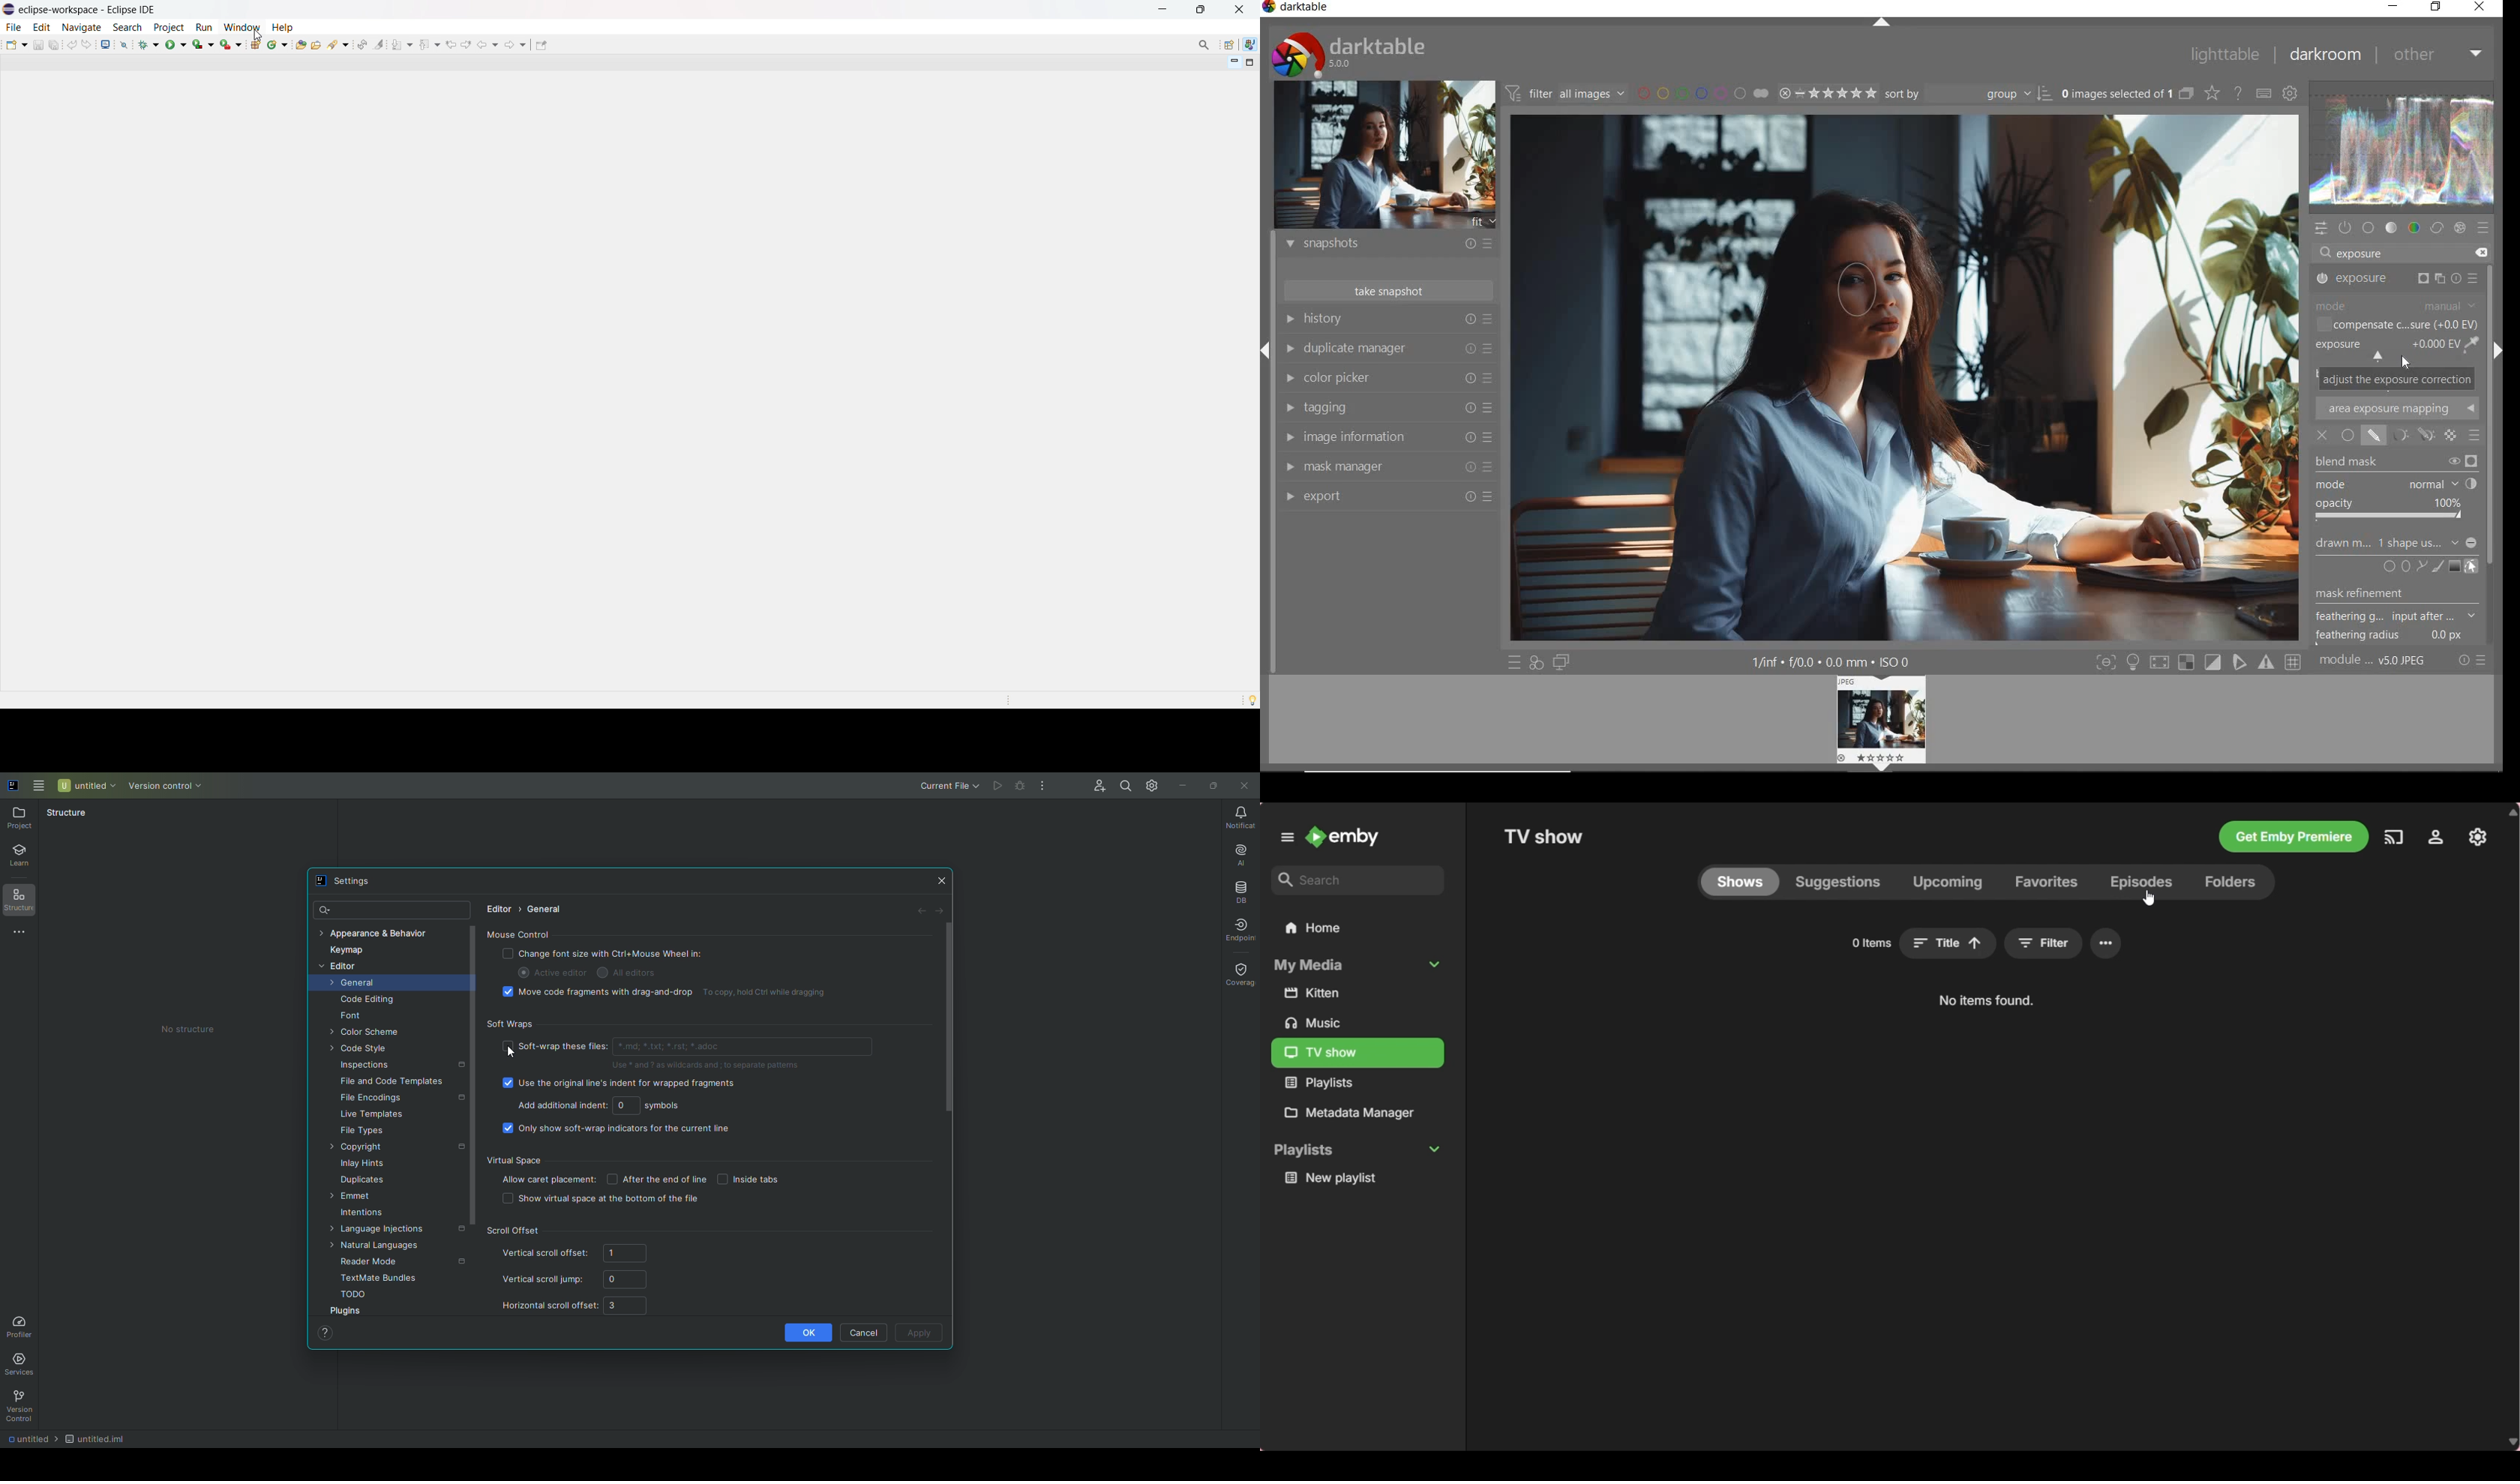 Image resolution: width=2520 pixels, height=1484 pixels. Describe the element at coordinates (1243, 786) in the screenshot. I see `Close` at that location.